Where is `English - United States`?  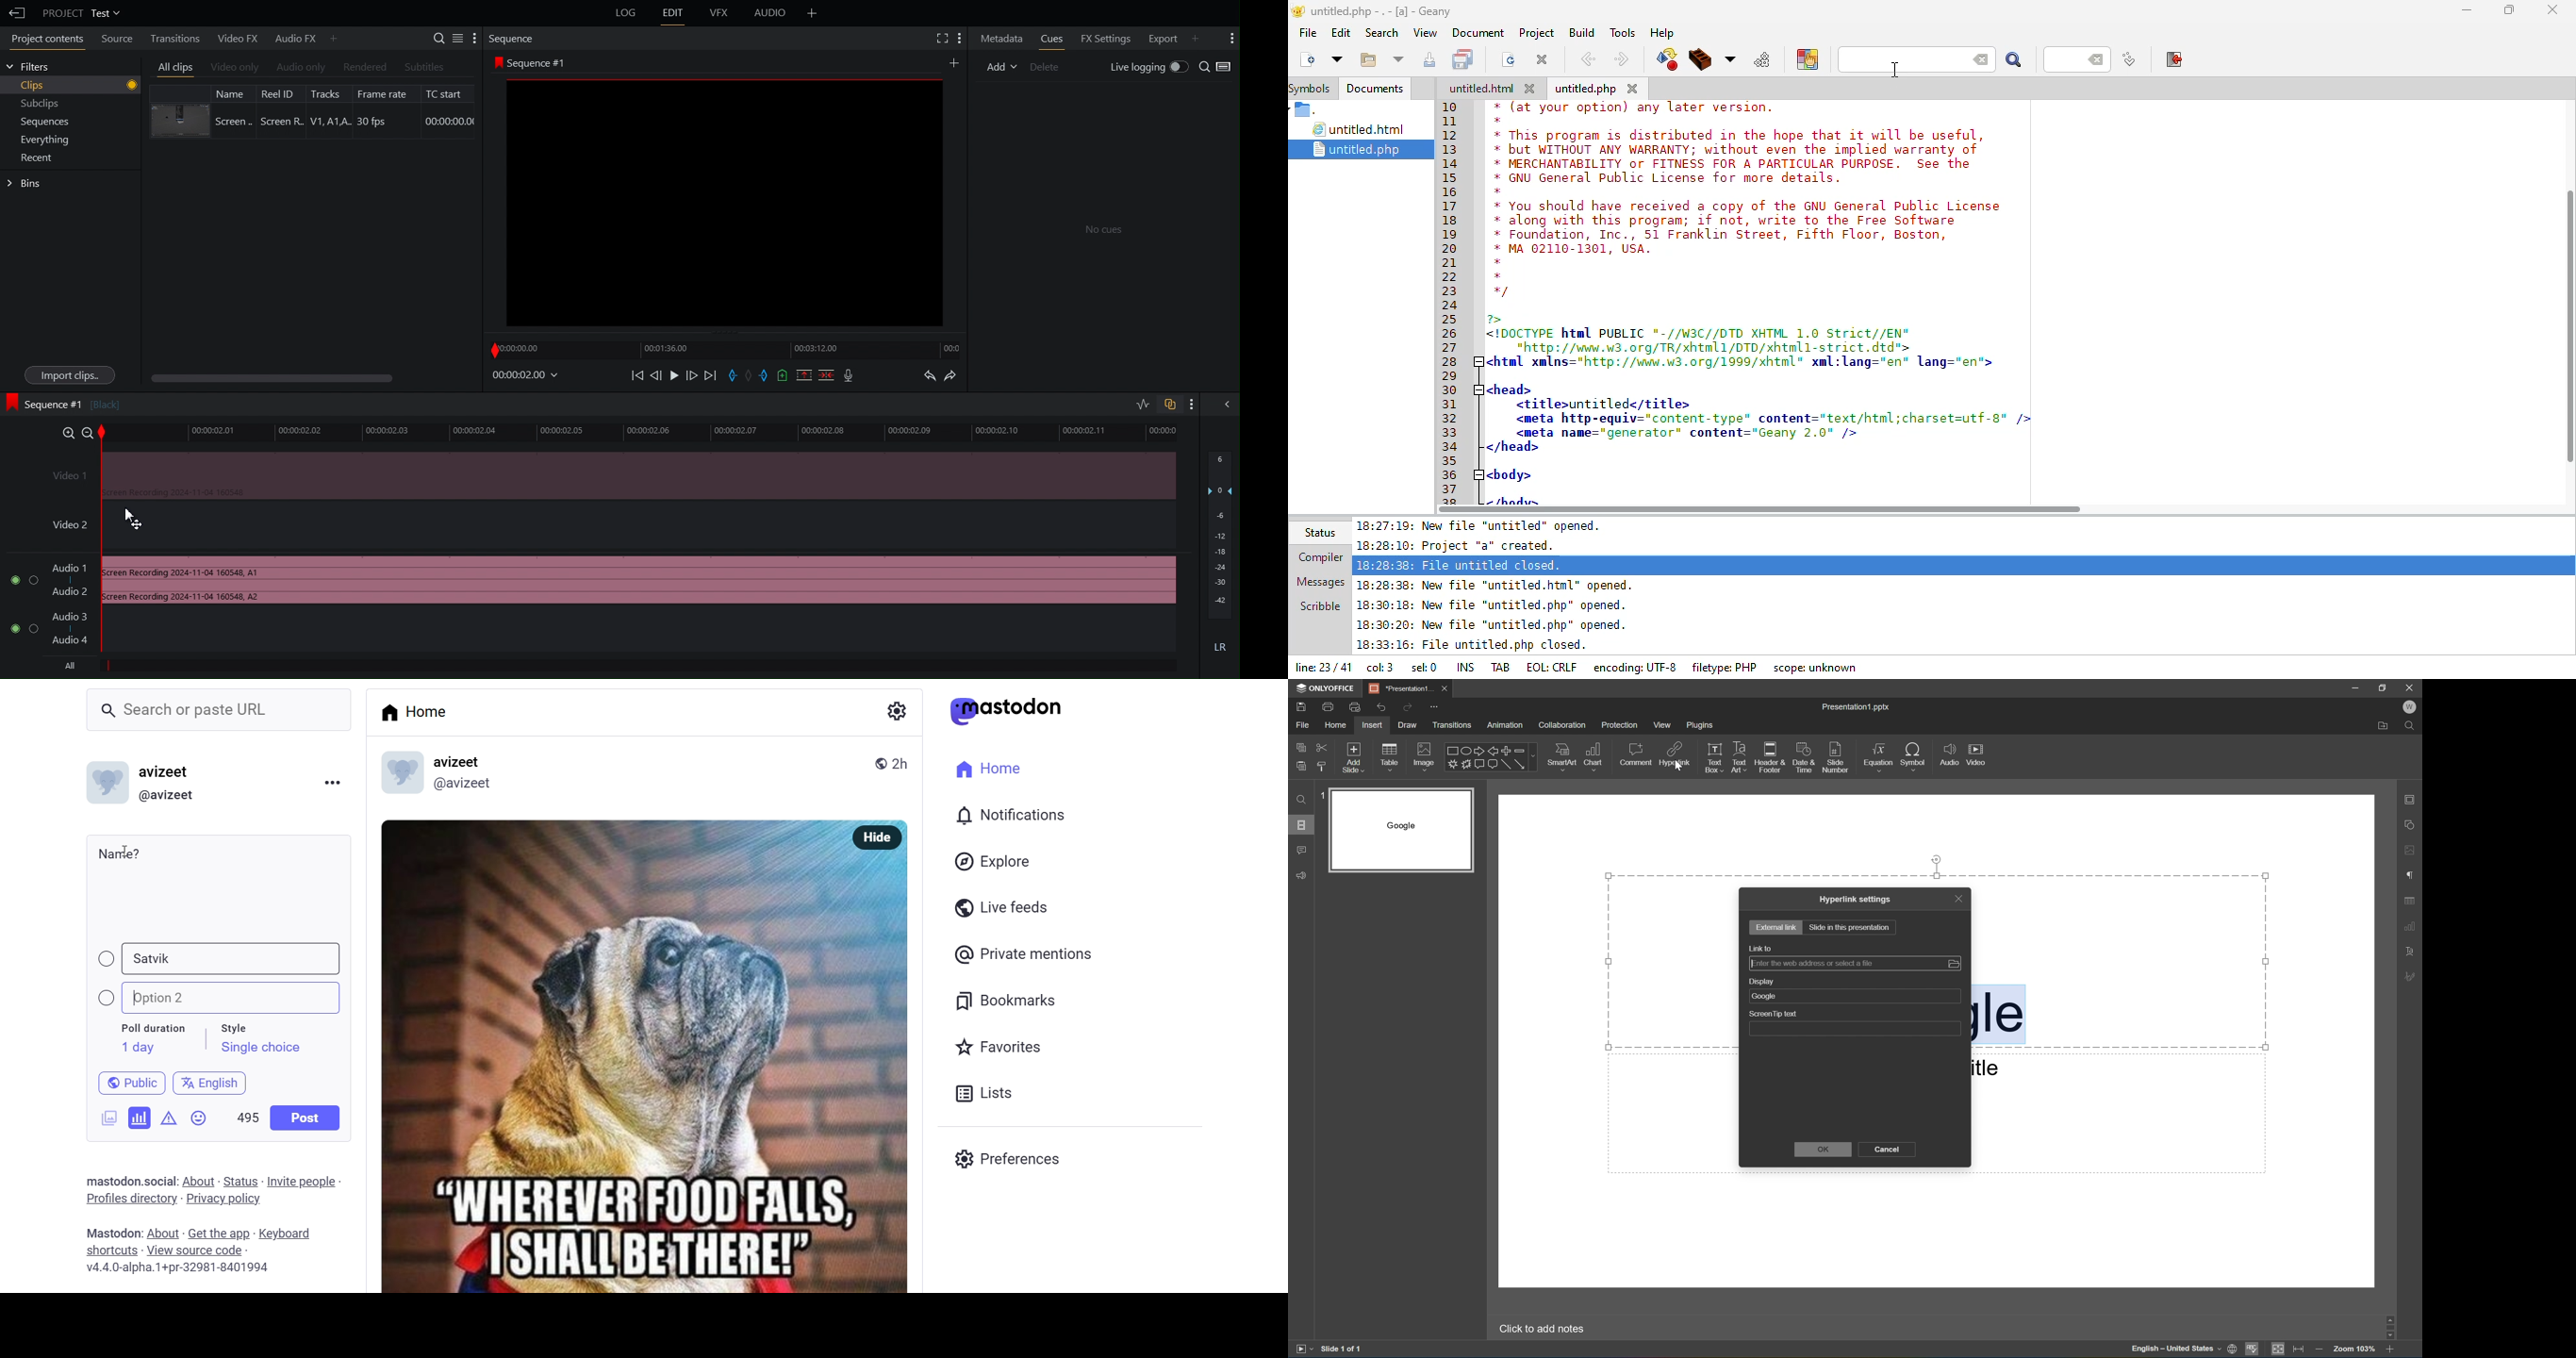 English - United States is located at coordinates (2174, 1349).